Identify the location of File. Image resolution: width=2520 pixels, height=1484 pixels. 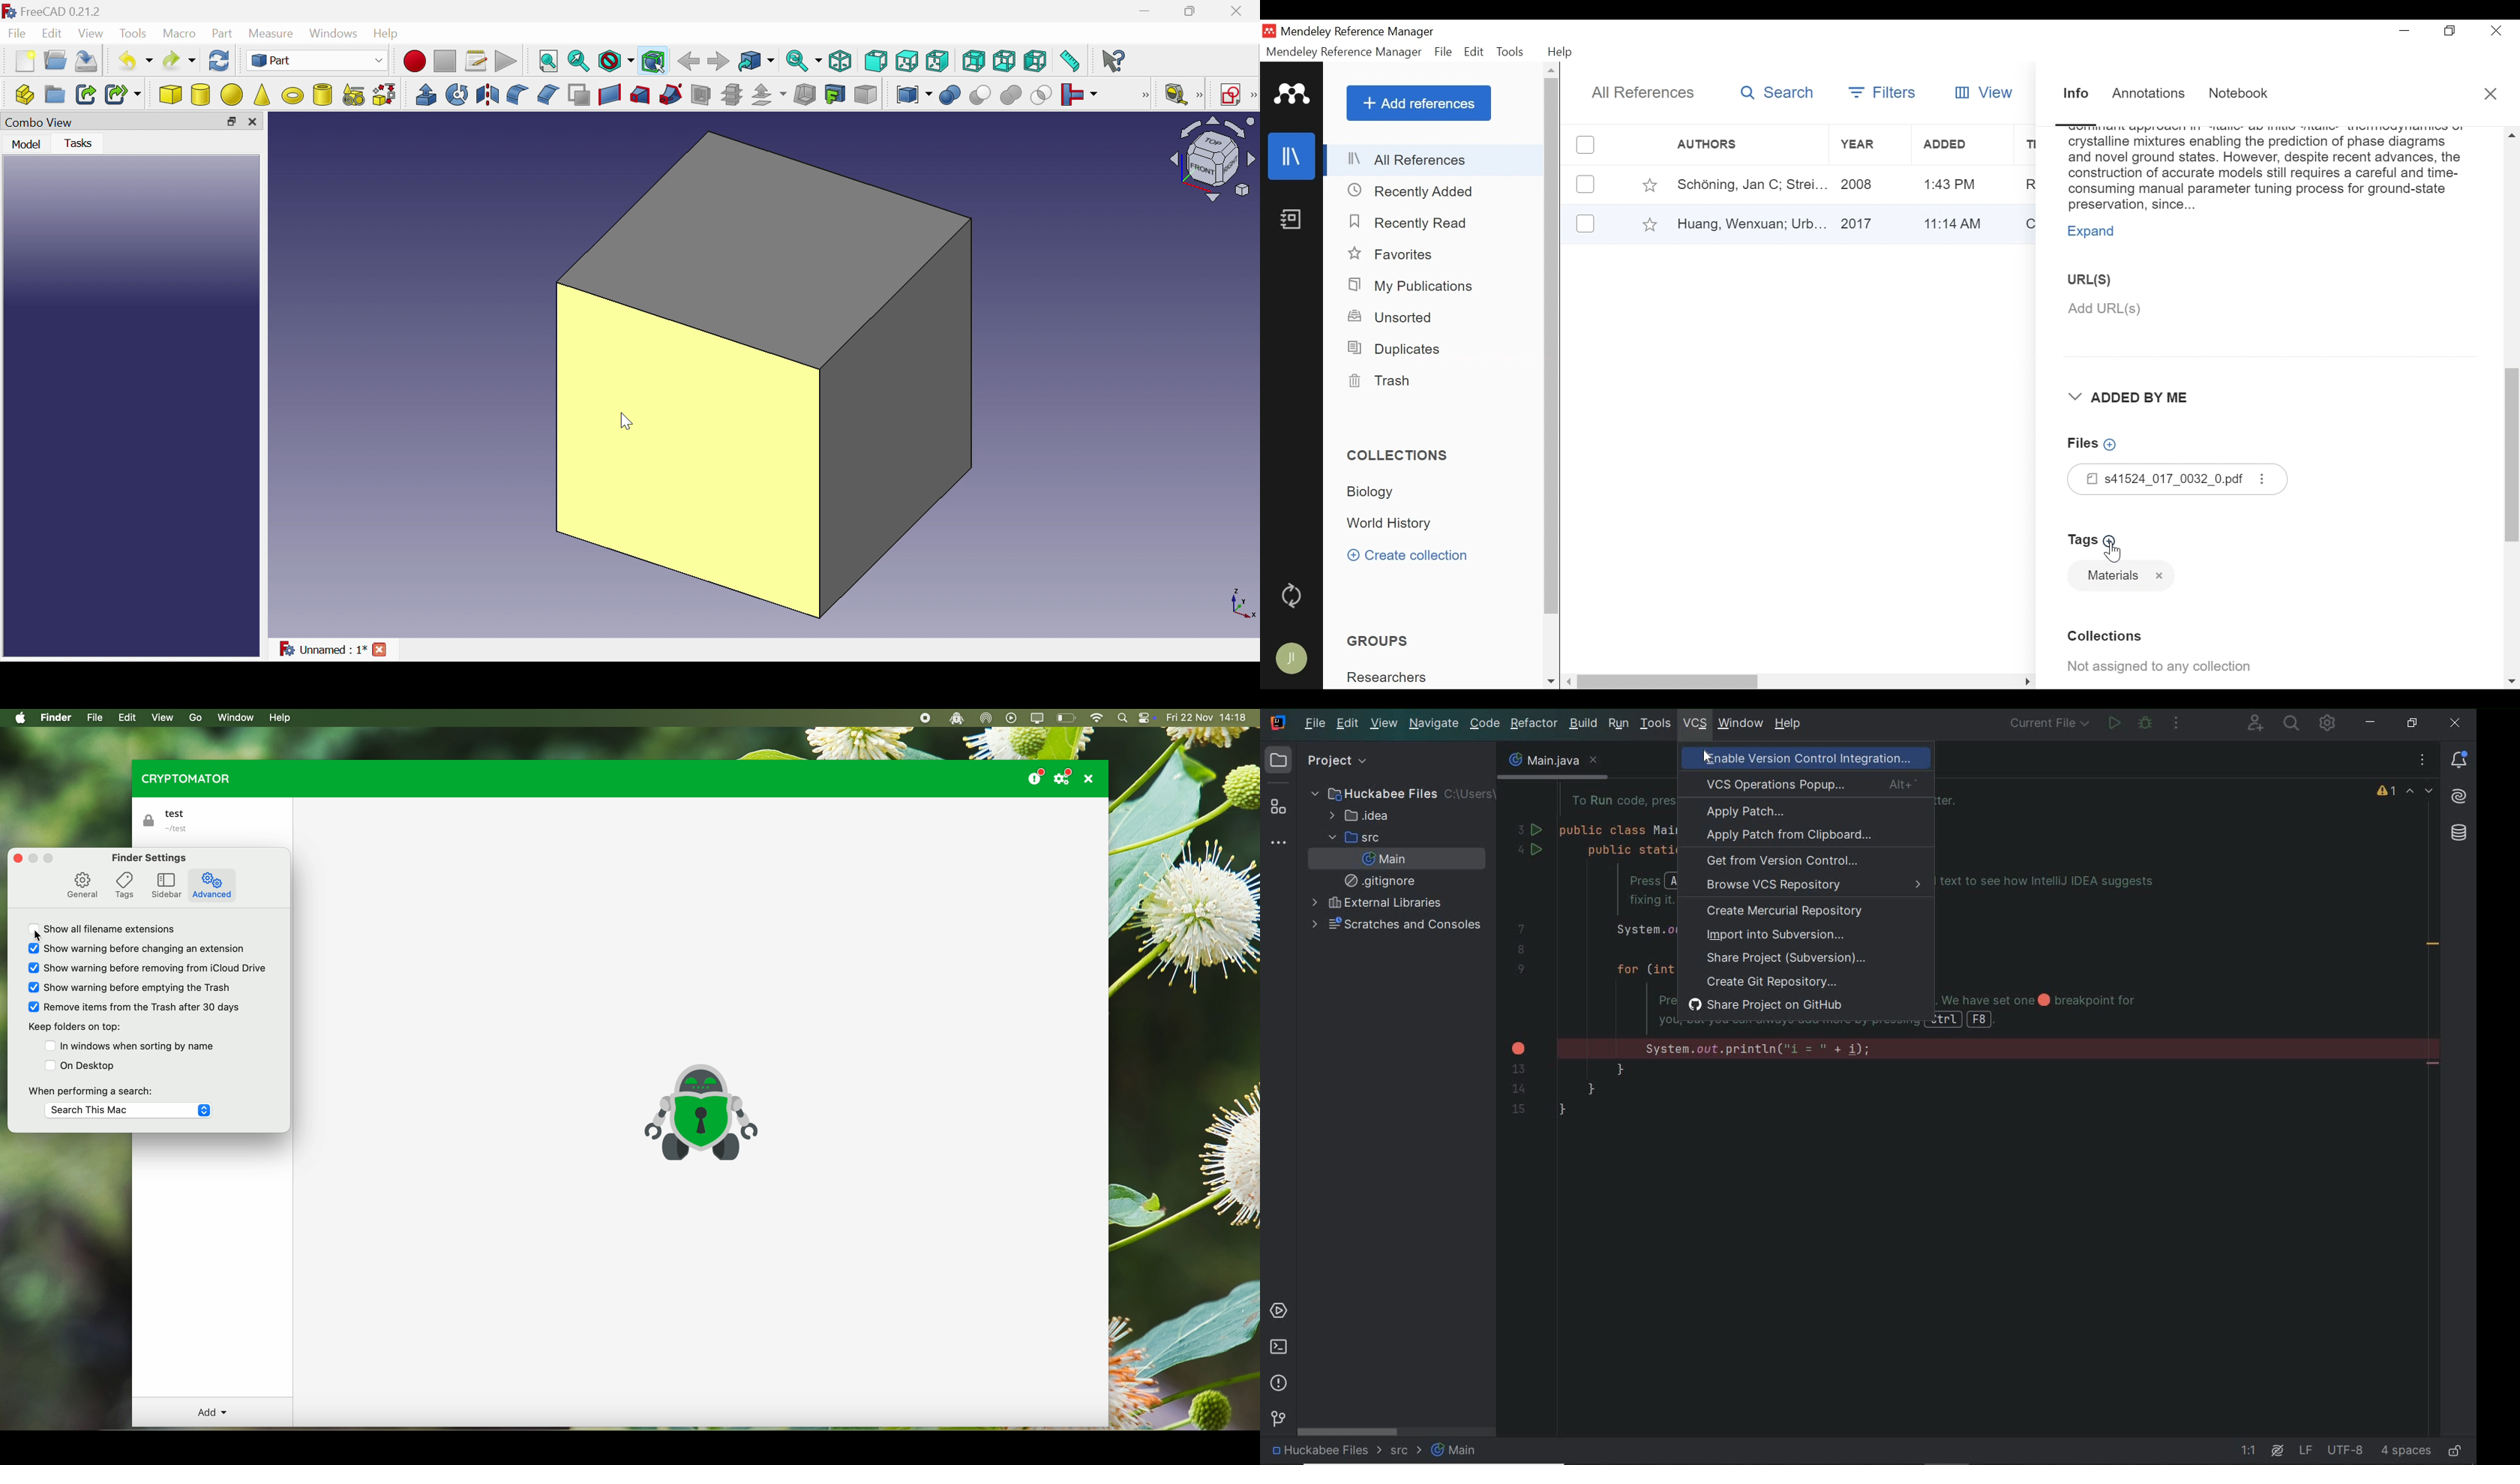
(1443, 53).